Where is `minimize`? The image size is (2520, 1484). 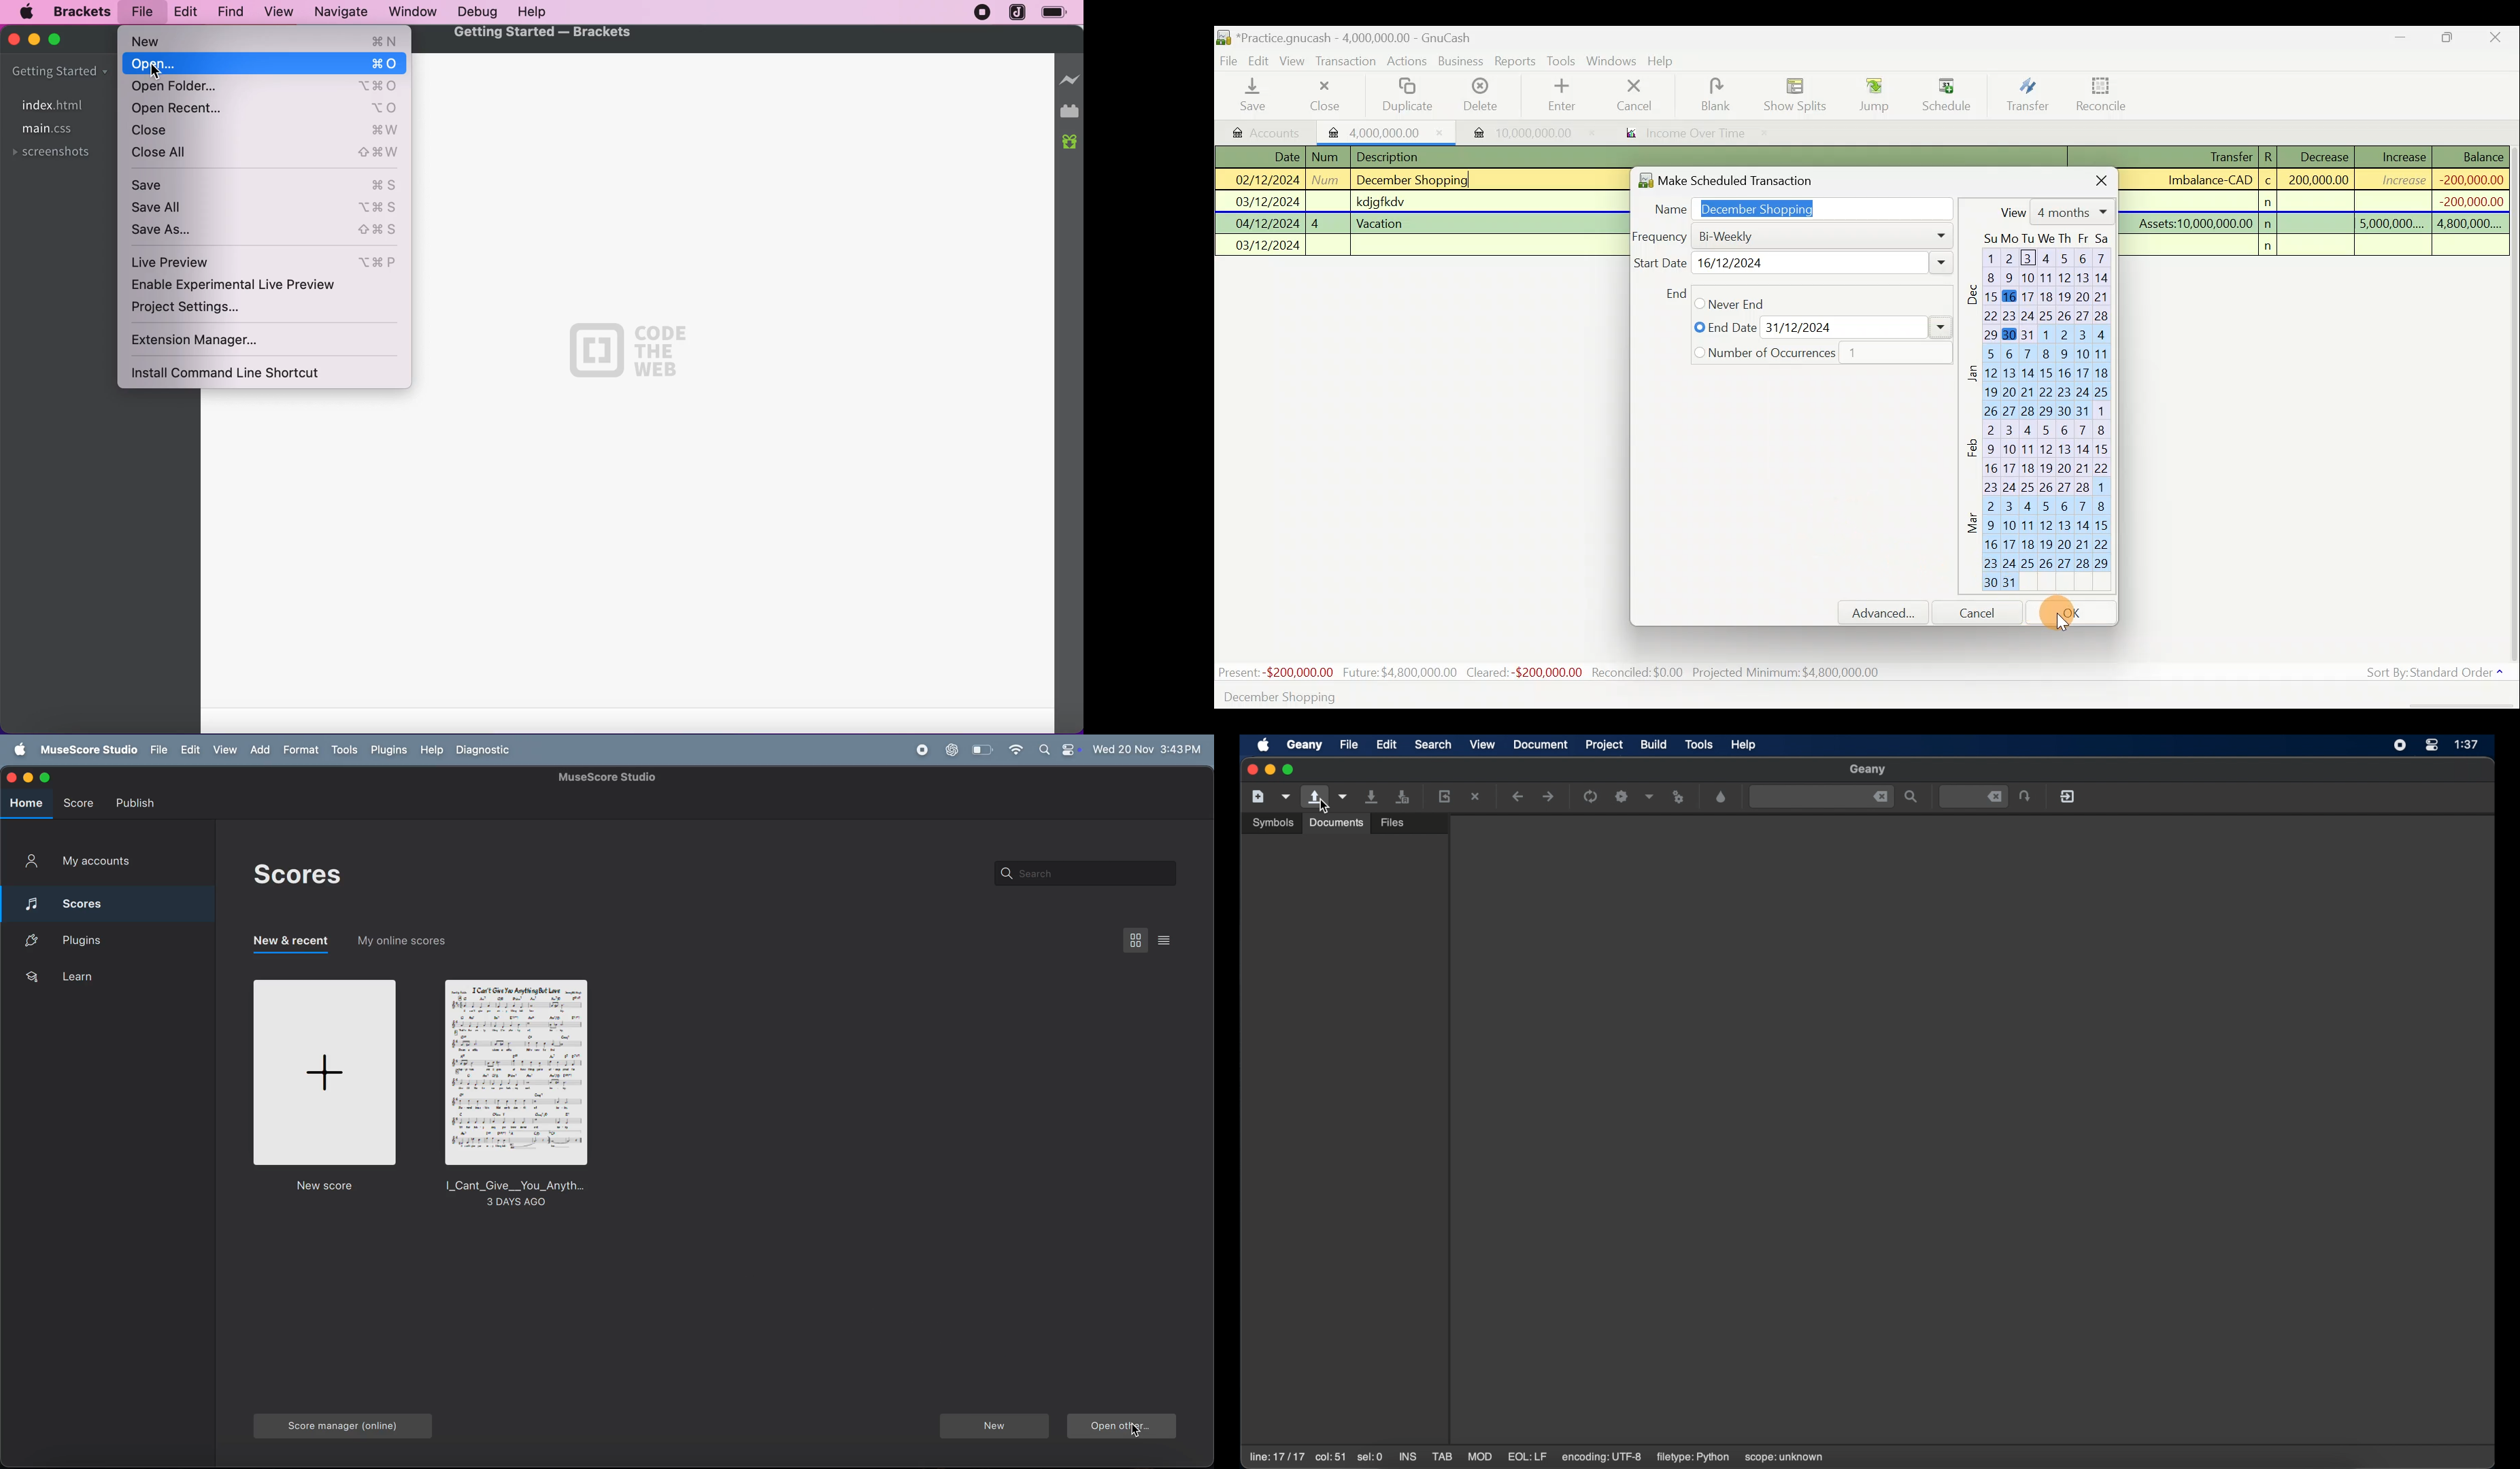
minimize is located at coordinates (33, 39).